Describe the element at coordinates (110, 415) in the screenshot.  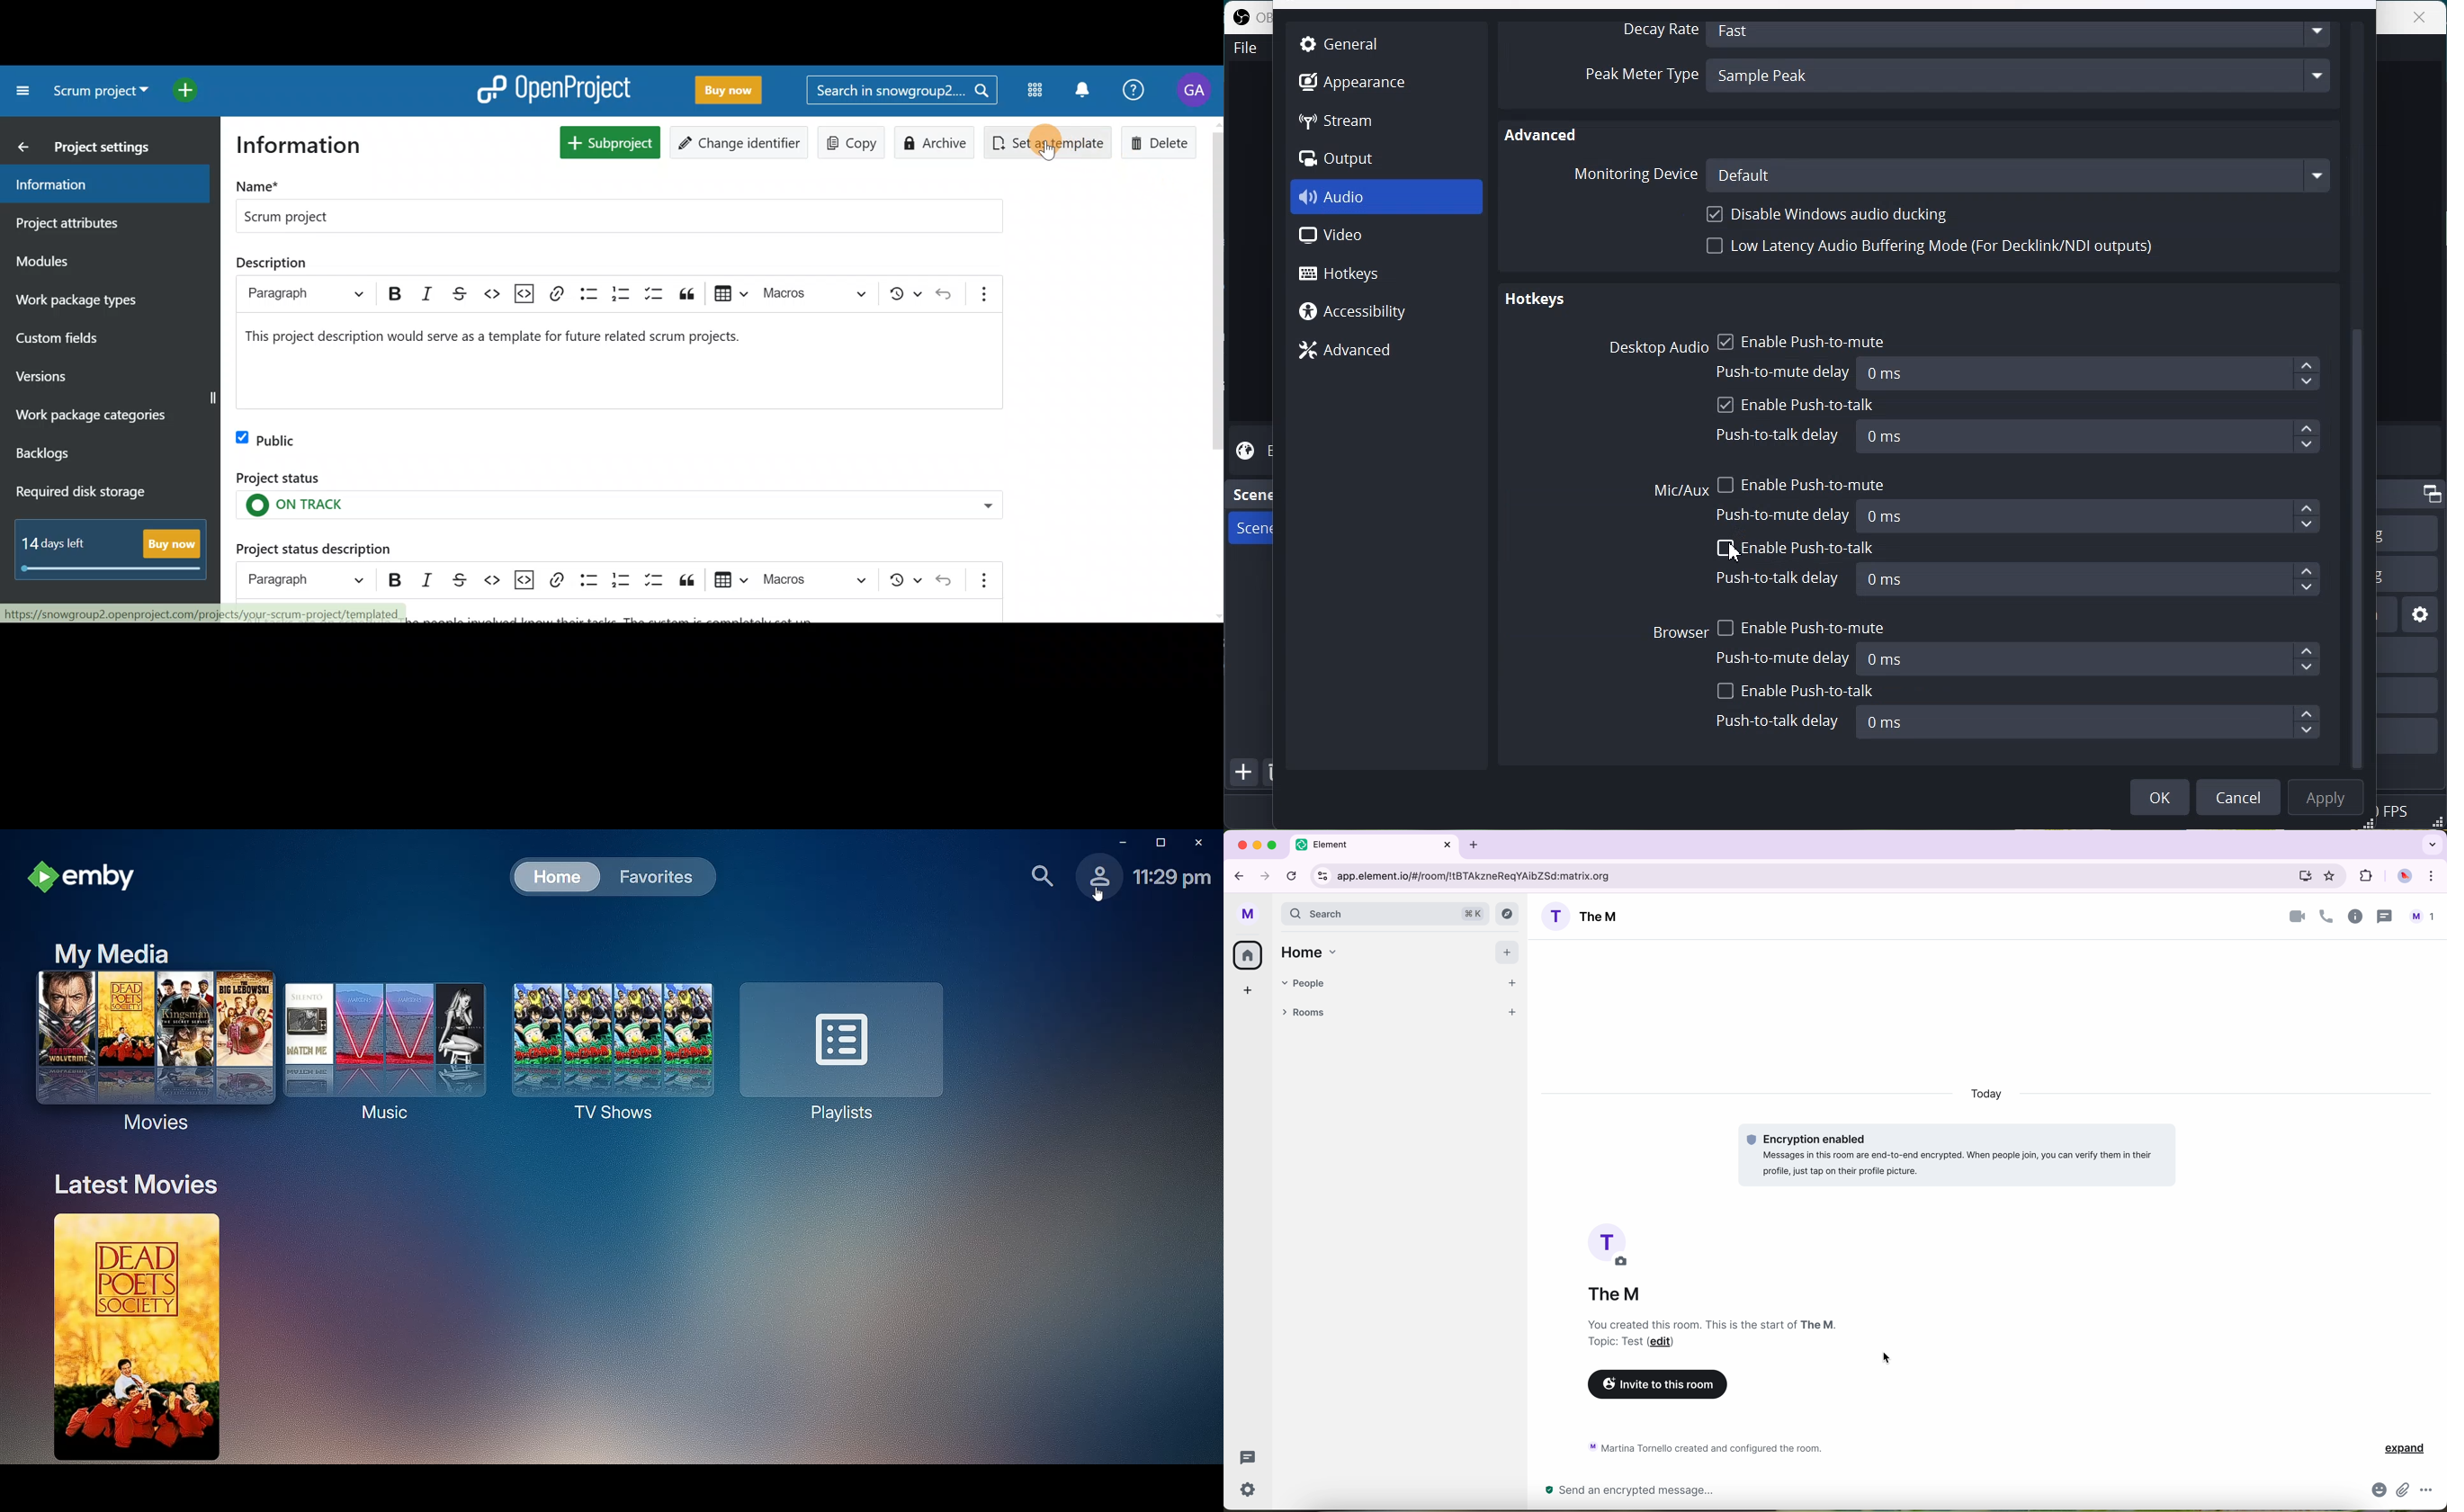
I see `Work package categories` at that location.